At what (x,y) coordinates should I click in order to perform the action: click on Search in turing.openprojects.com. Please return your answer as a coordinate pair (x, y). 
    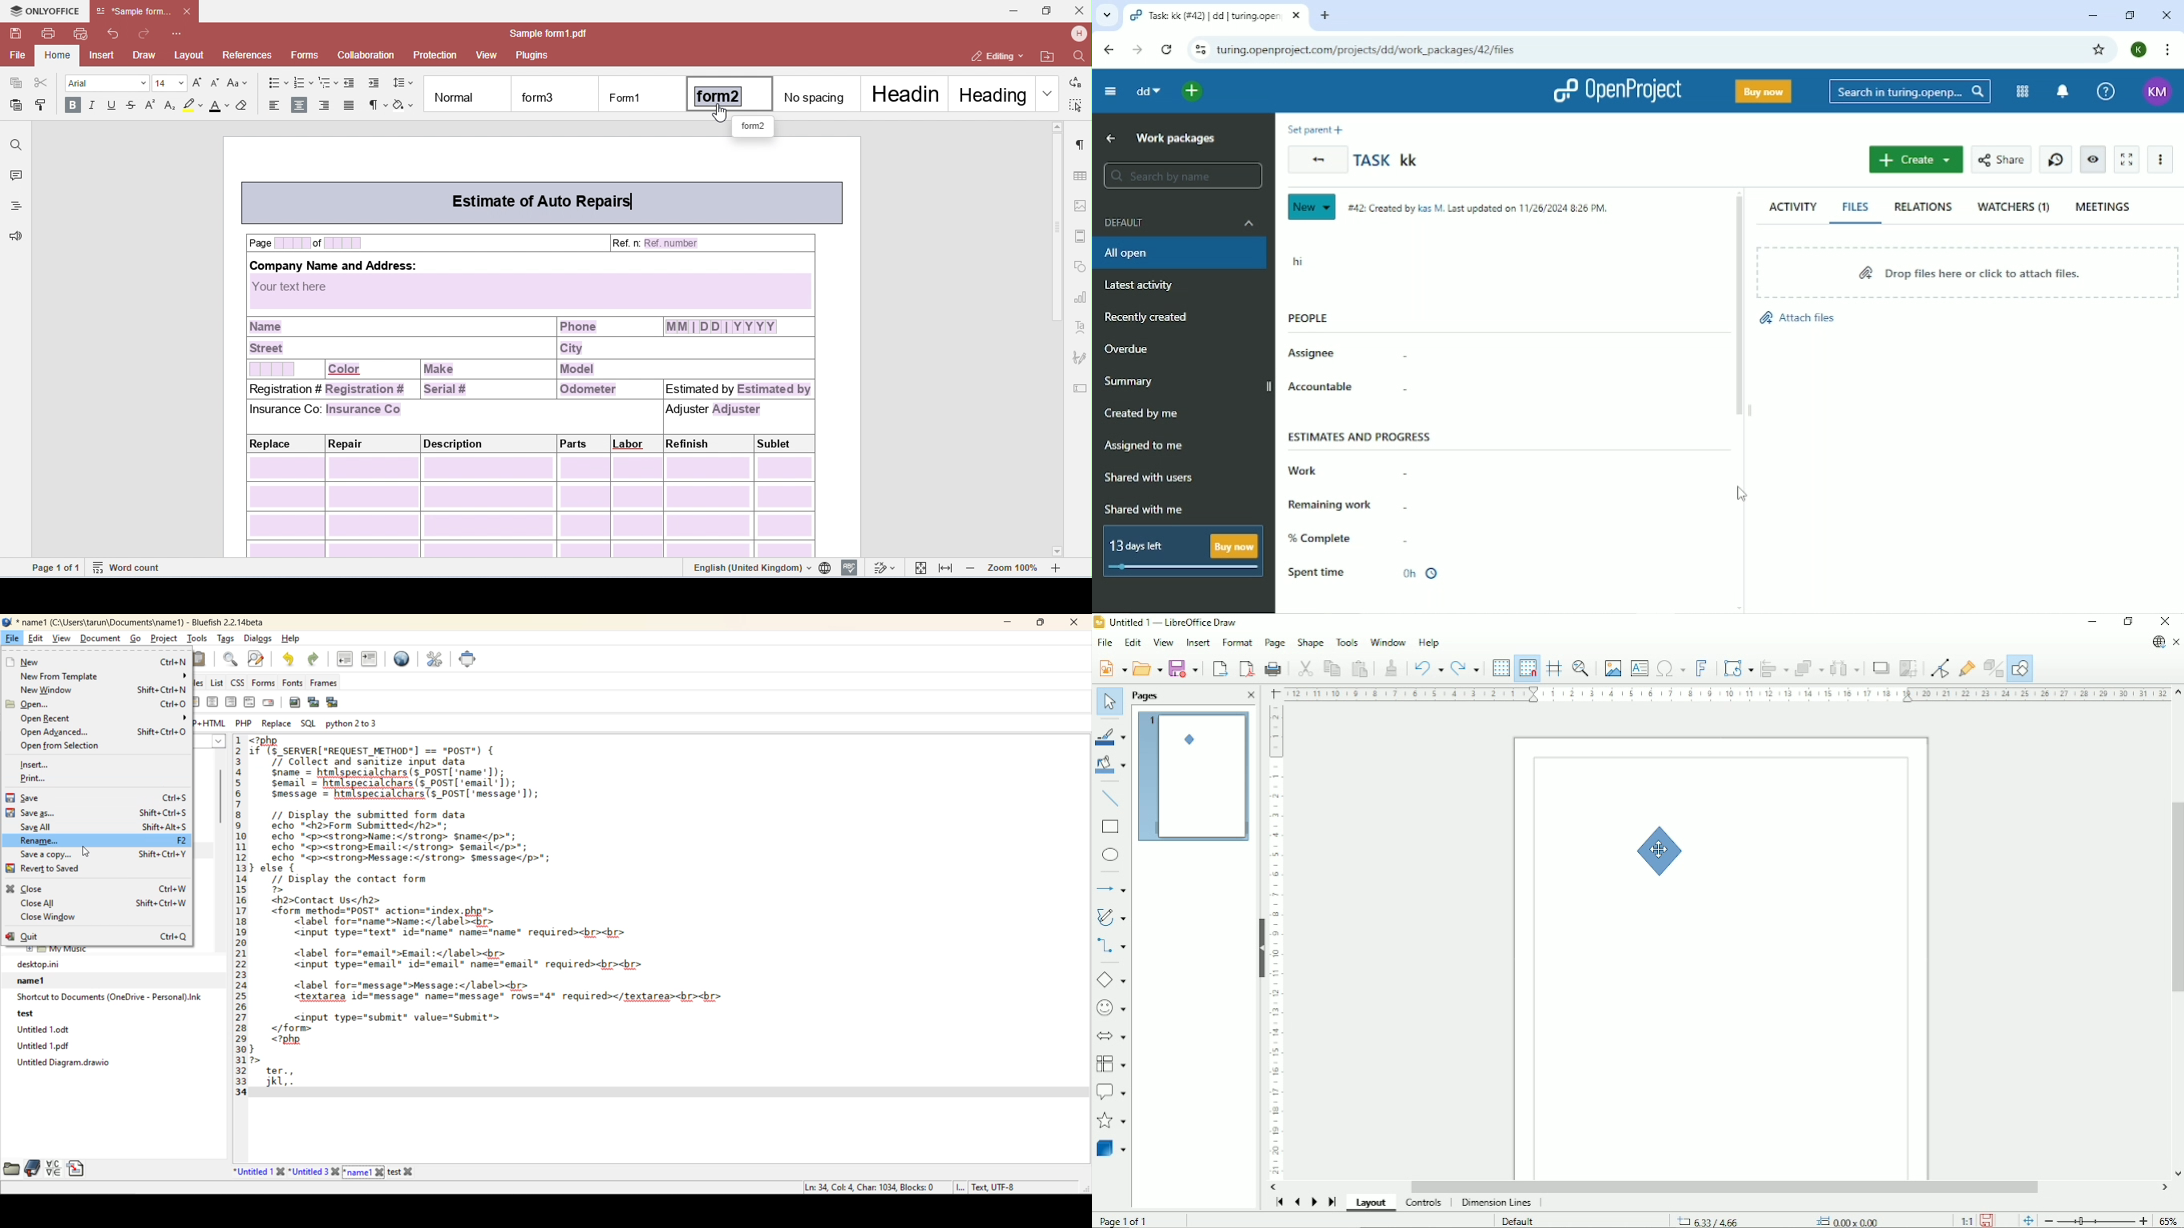
    Looking at the image, I should click on (1908, 93).